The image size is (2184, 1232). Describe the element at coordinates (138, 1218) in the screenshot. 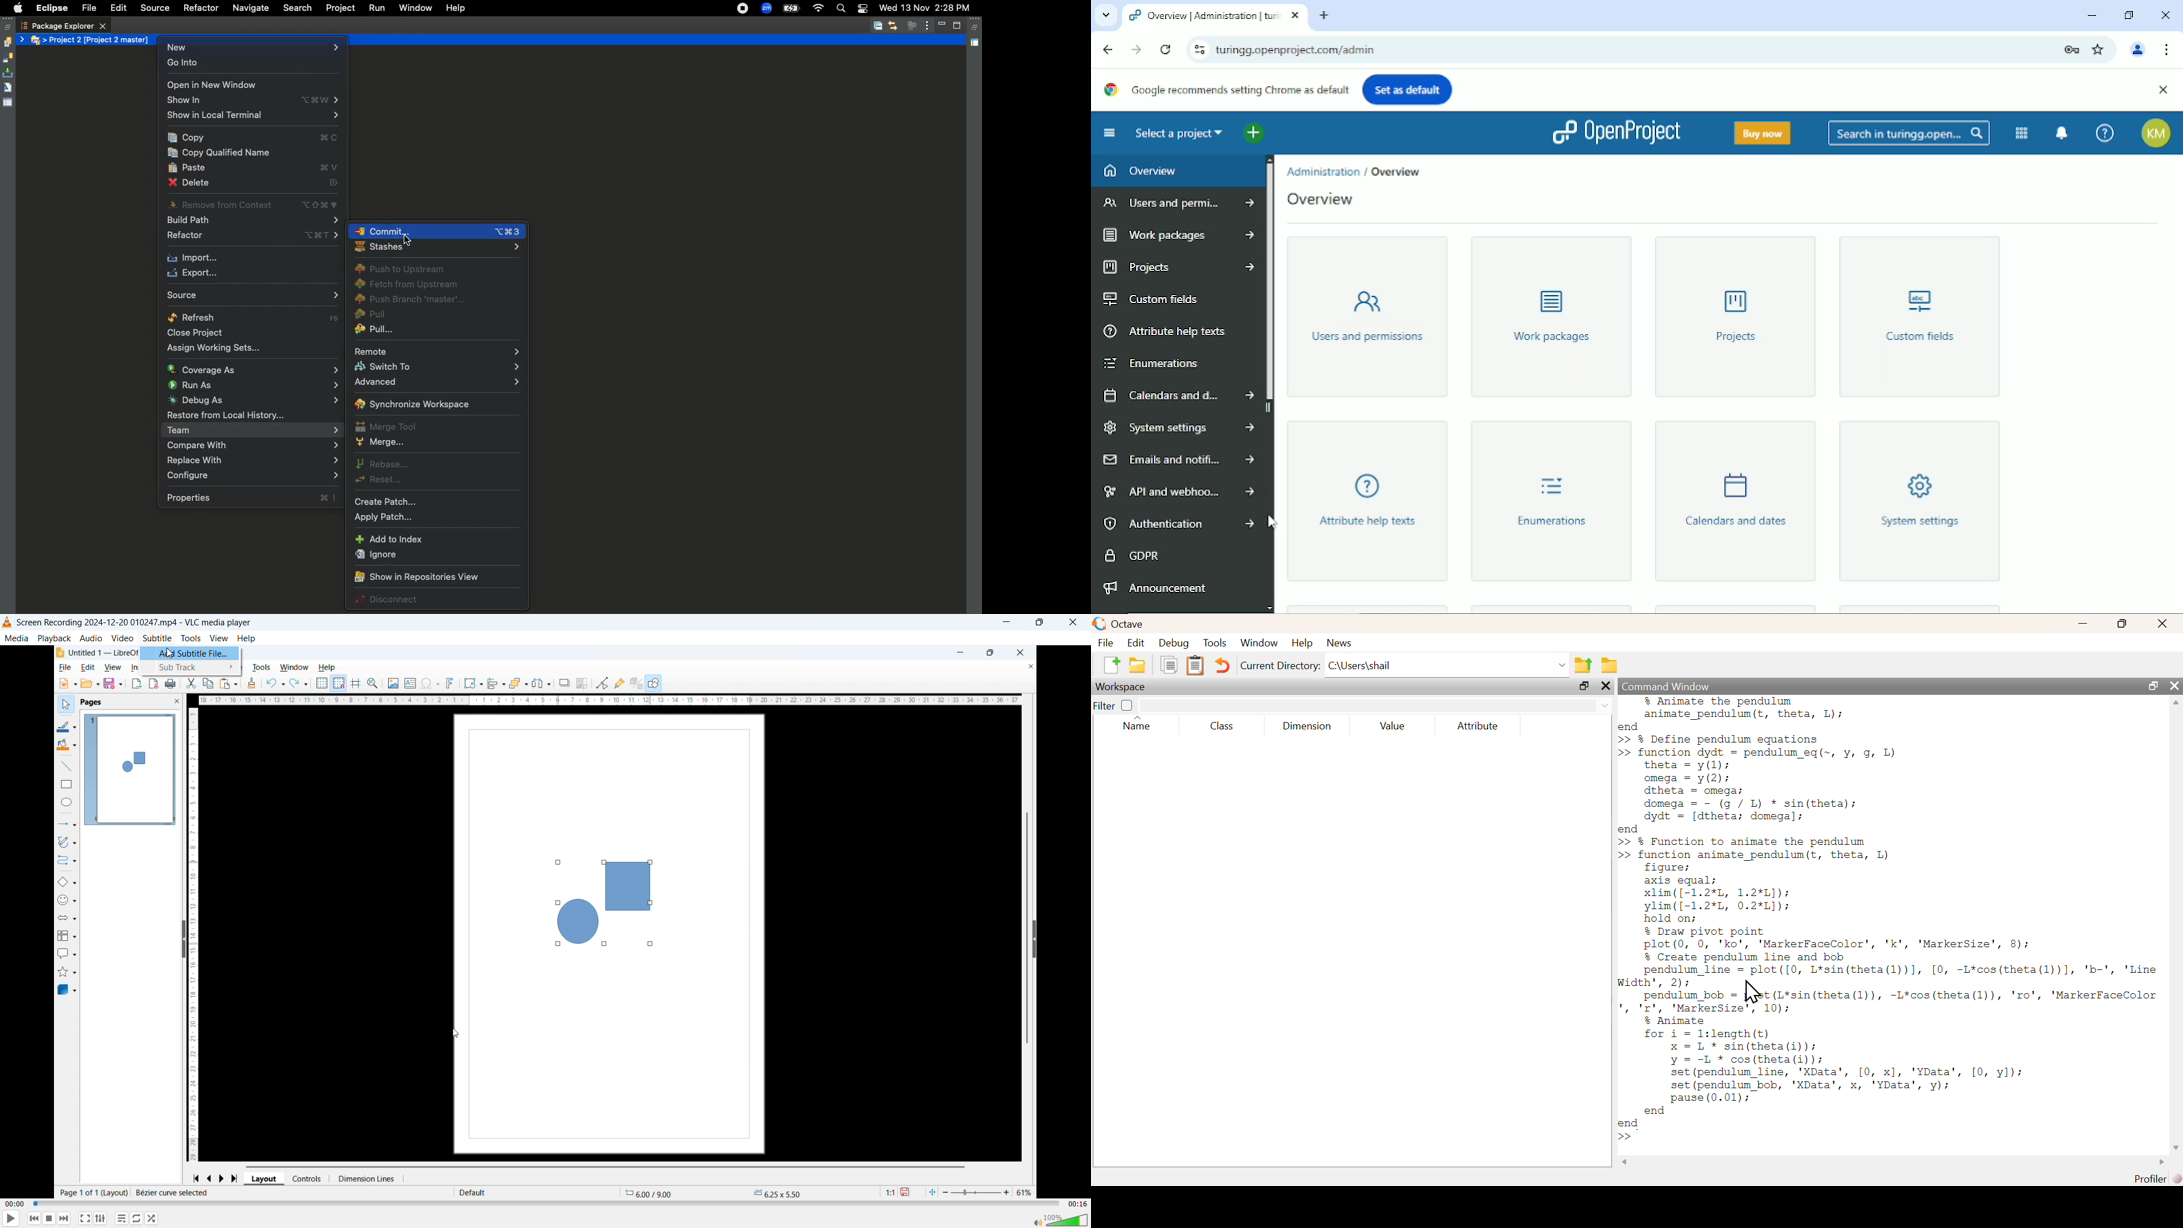

I see `Toggle between loop all, loop one and no loop ` at that location.